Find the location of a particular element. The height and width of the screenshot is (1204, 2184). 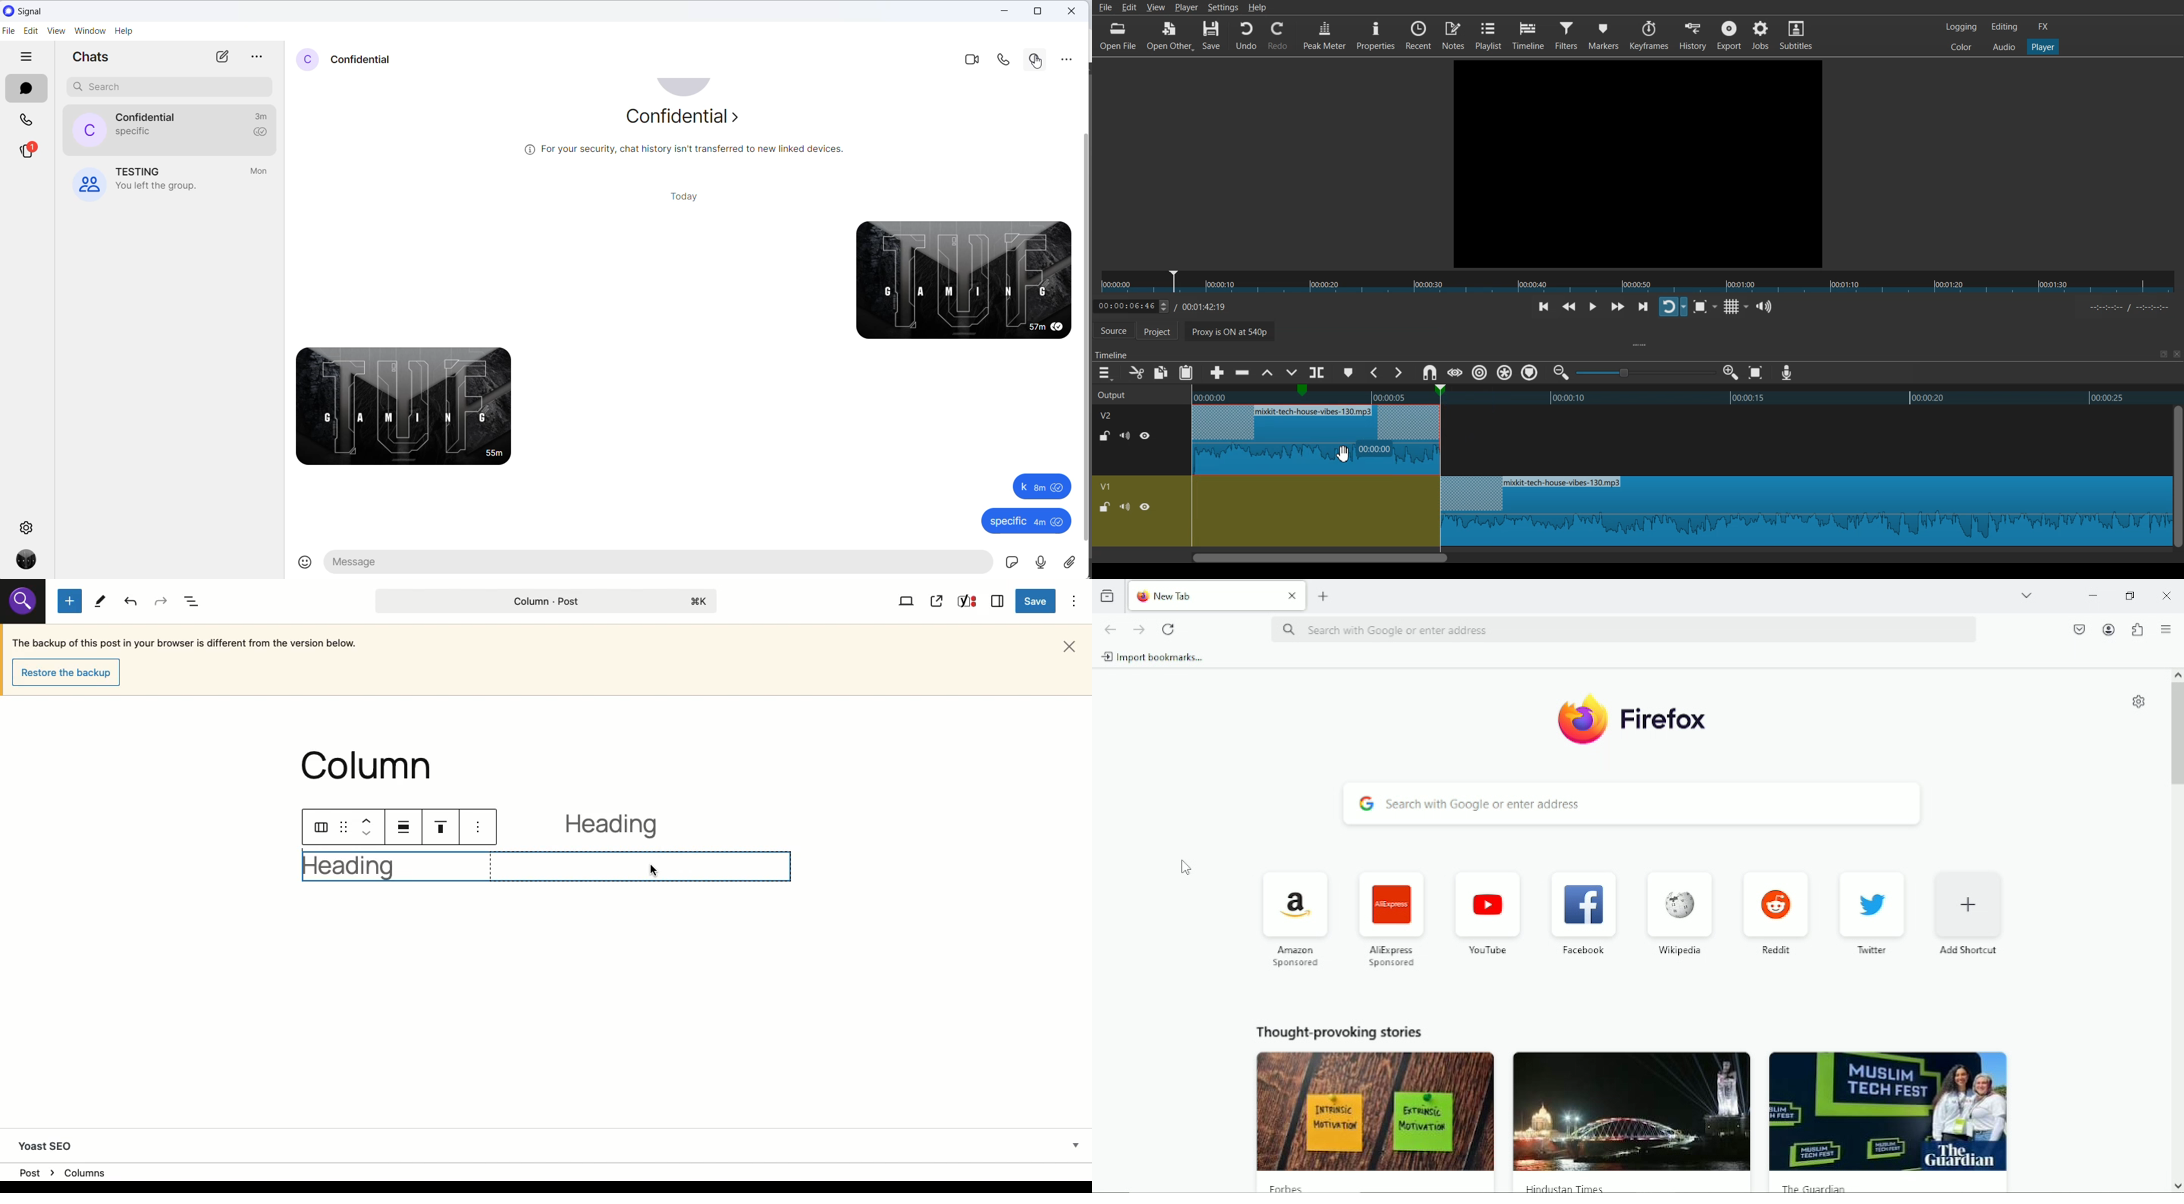

Scrub while dragging is located at coordinates (1454, 373).